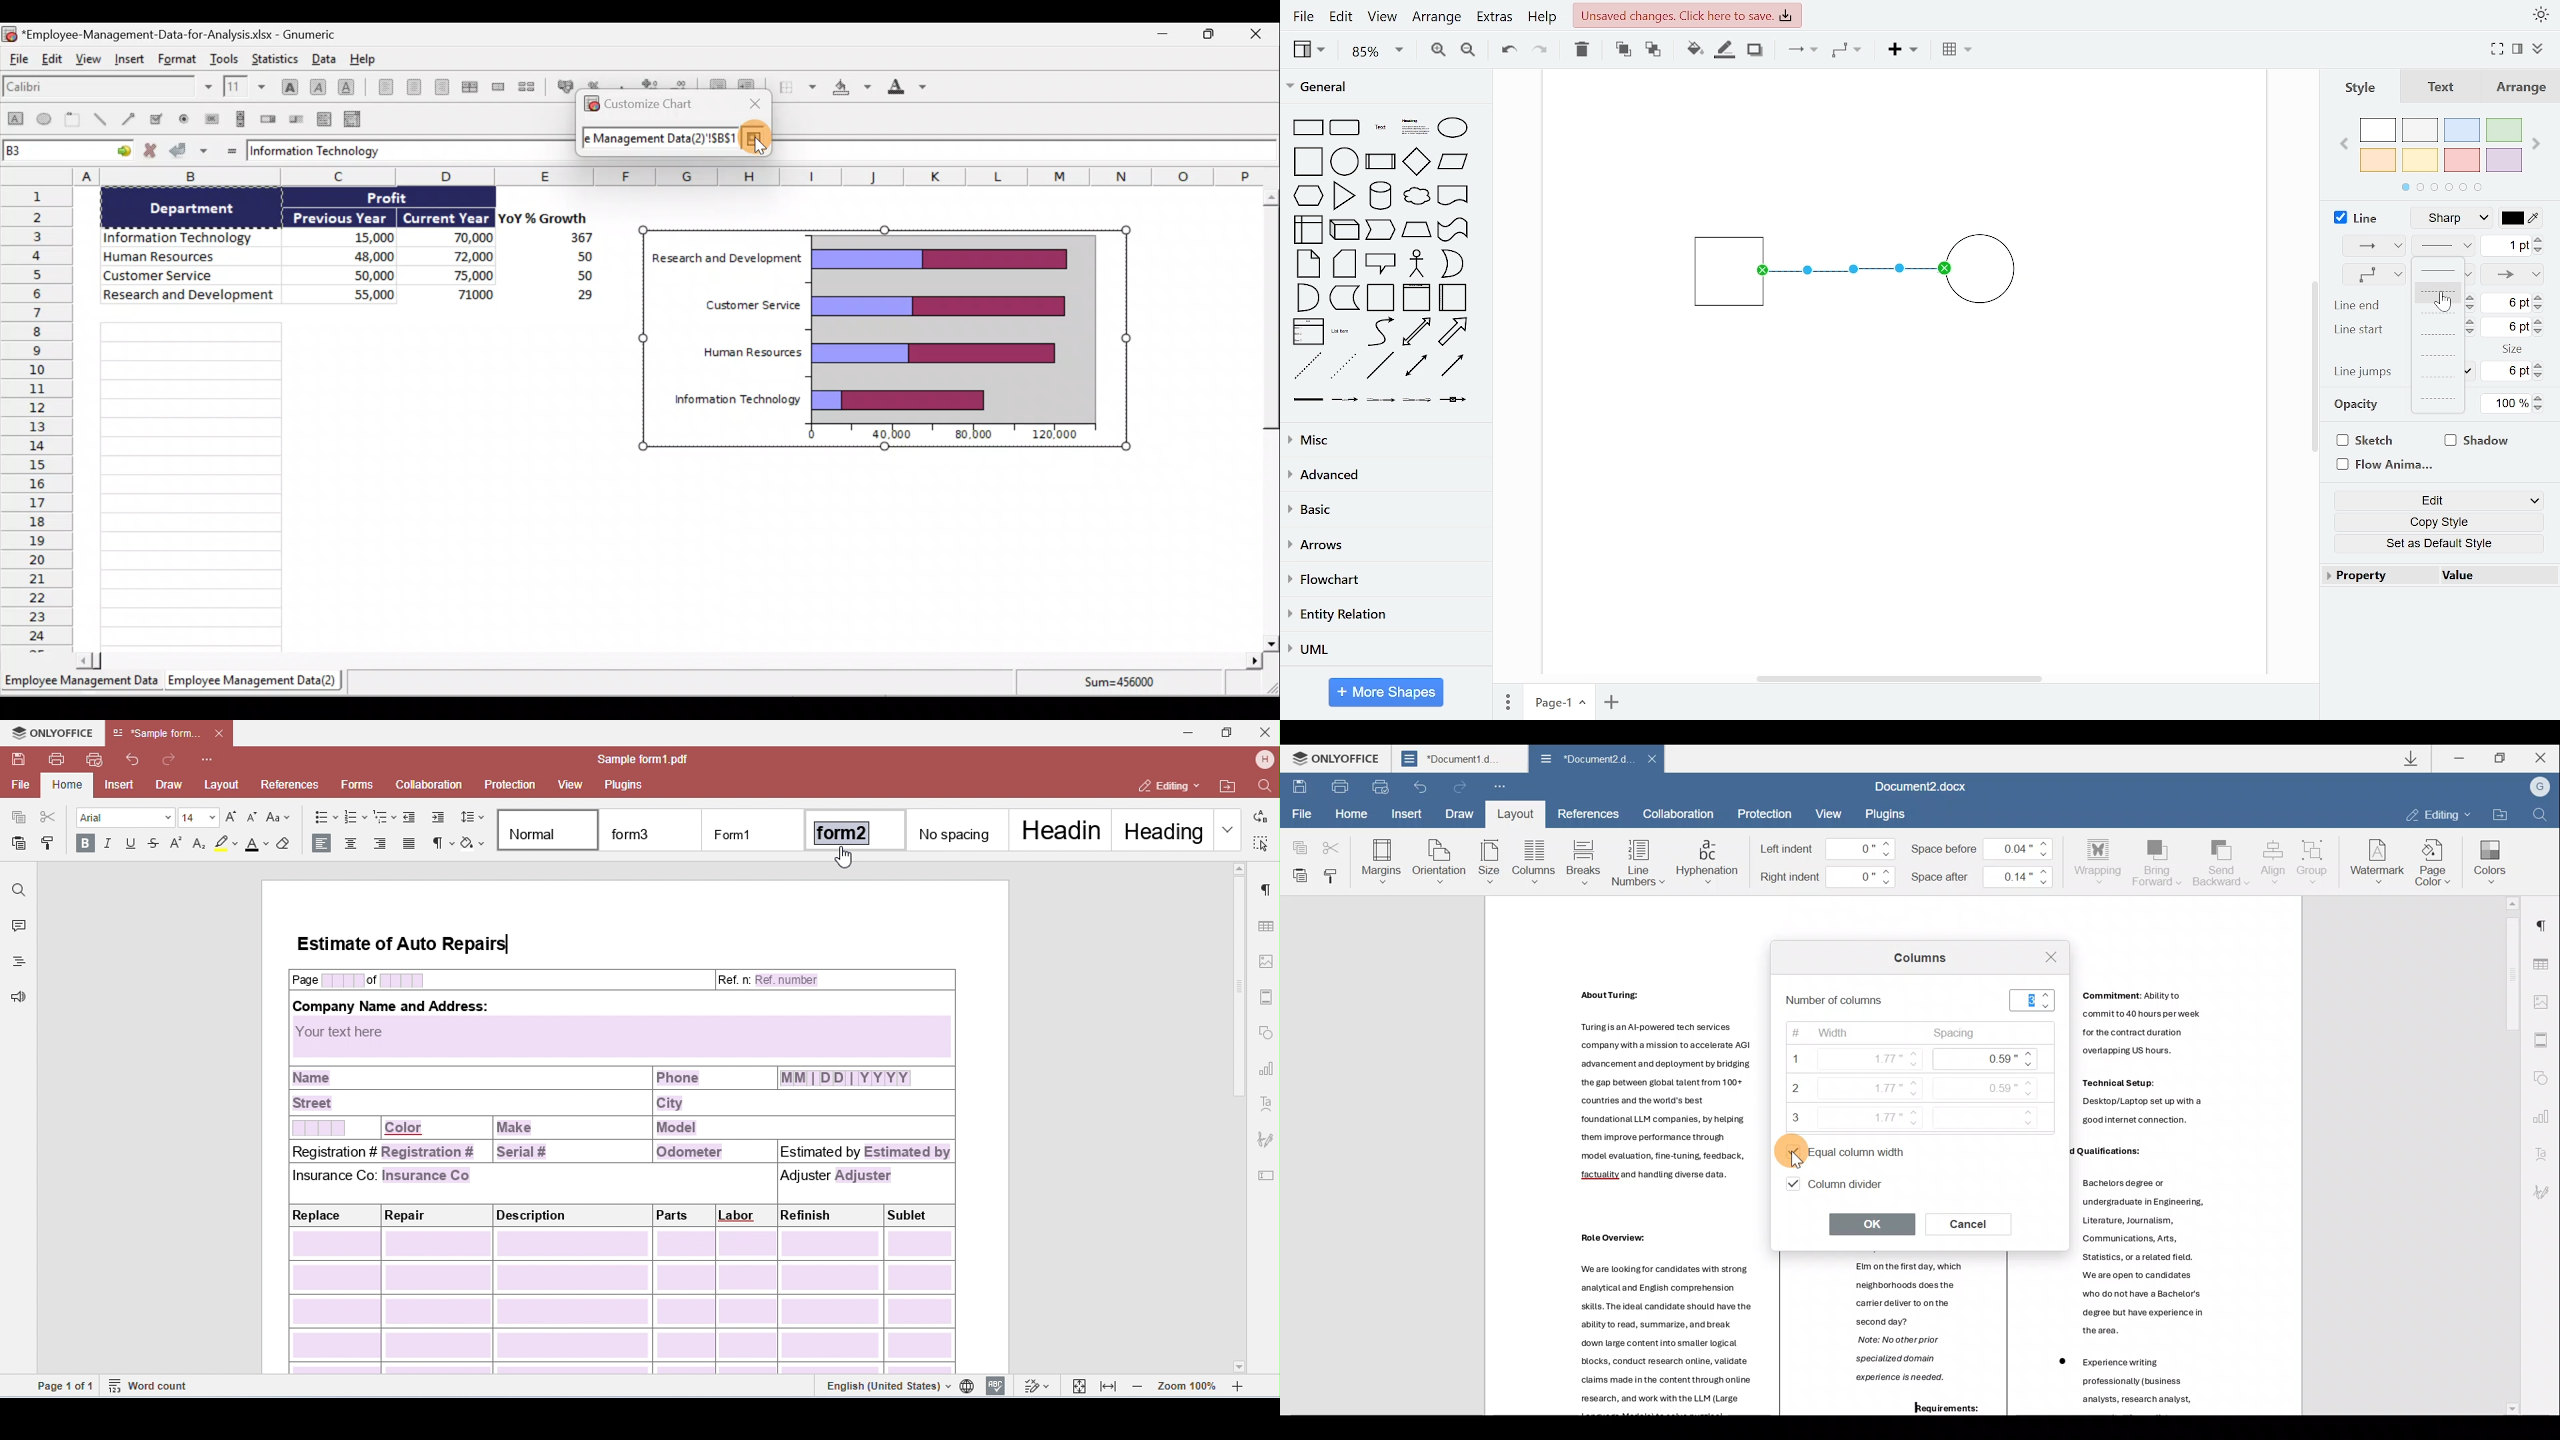  What do you see at coordinates (1379, 230) in the screenshot?
I see `step` at bounding box center [1379, 230].